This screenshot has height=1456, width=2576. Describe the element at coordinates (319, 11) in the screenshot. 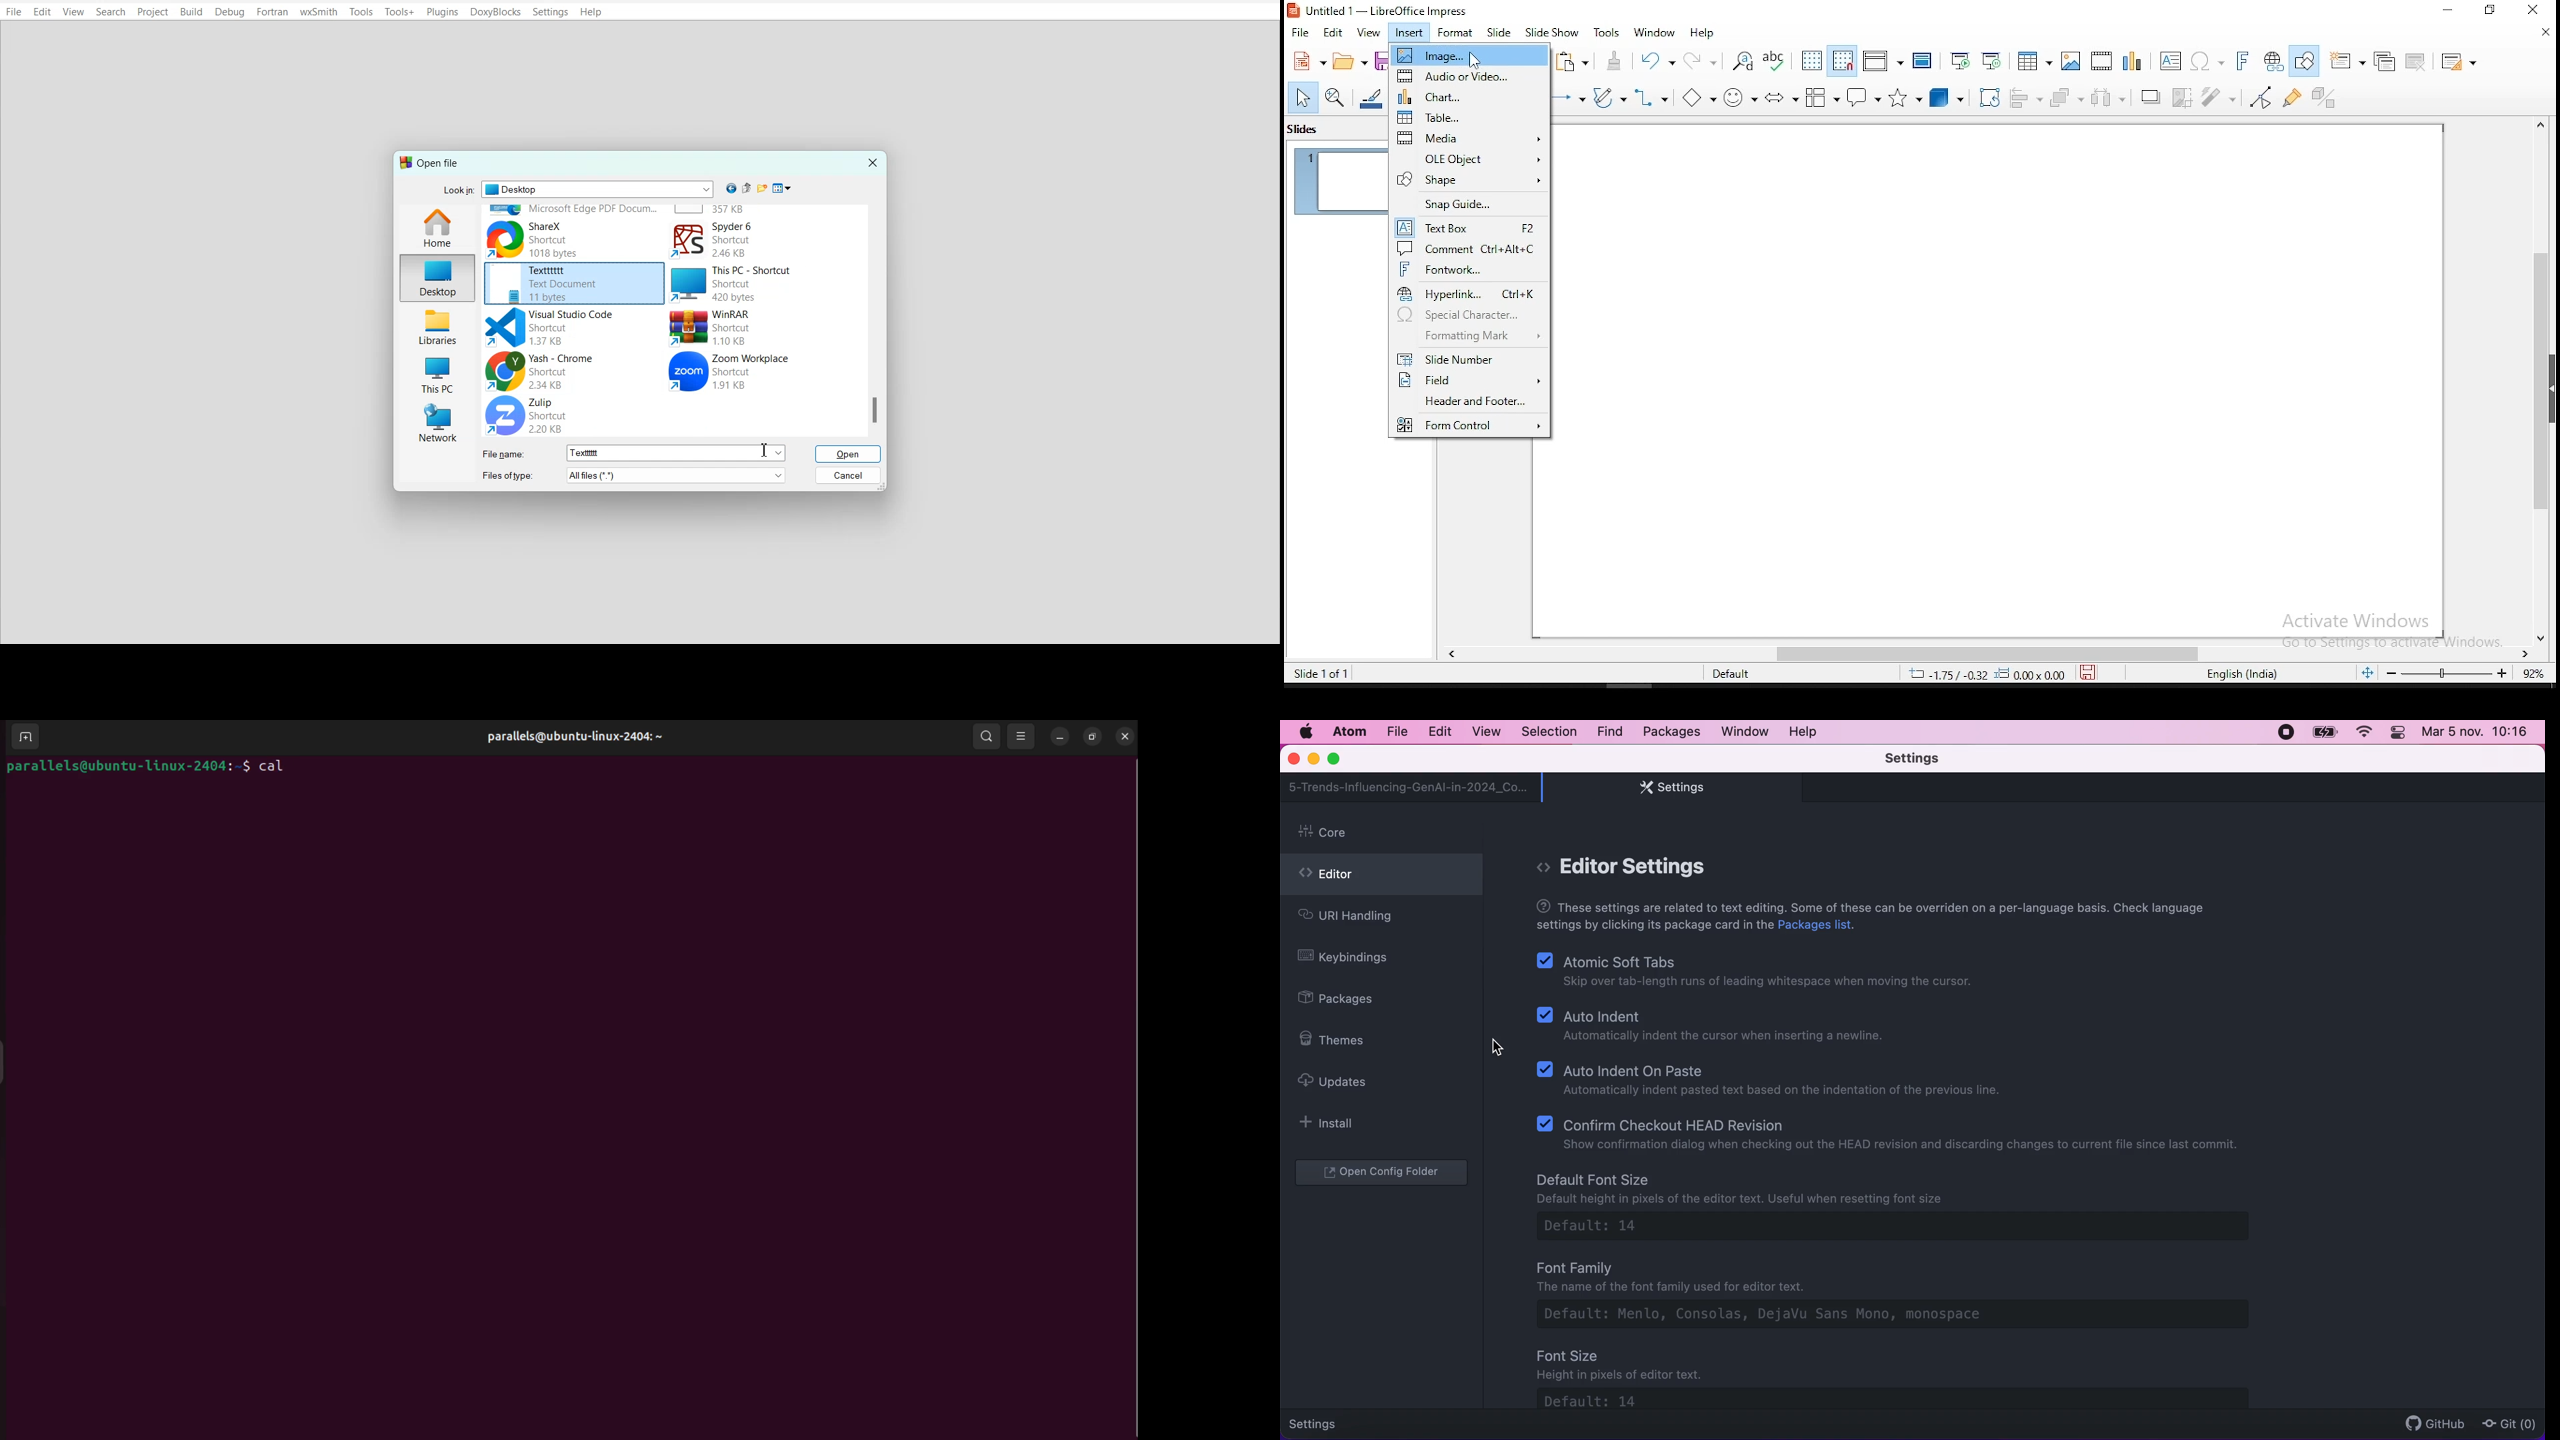

I see `wxSmith` at that location.